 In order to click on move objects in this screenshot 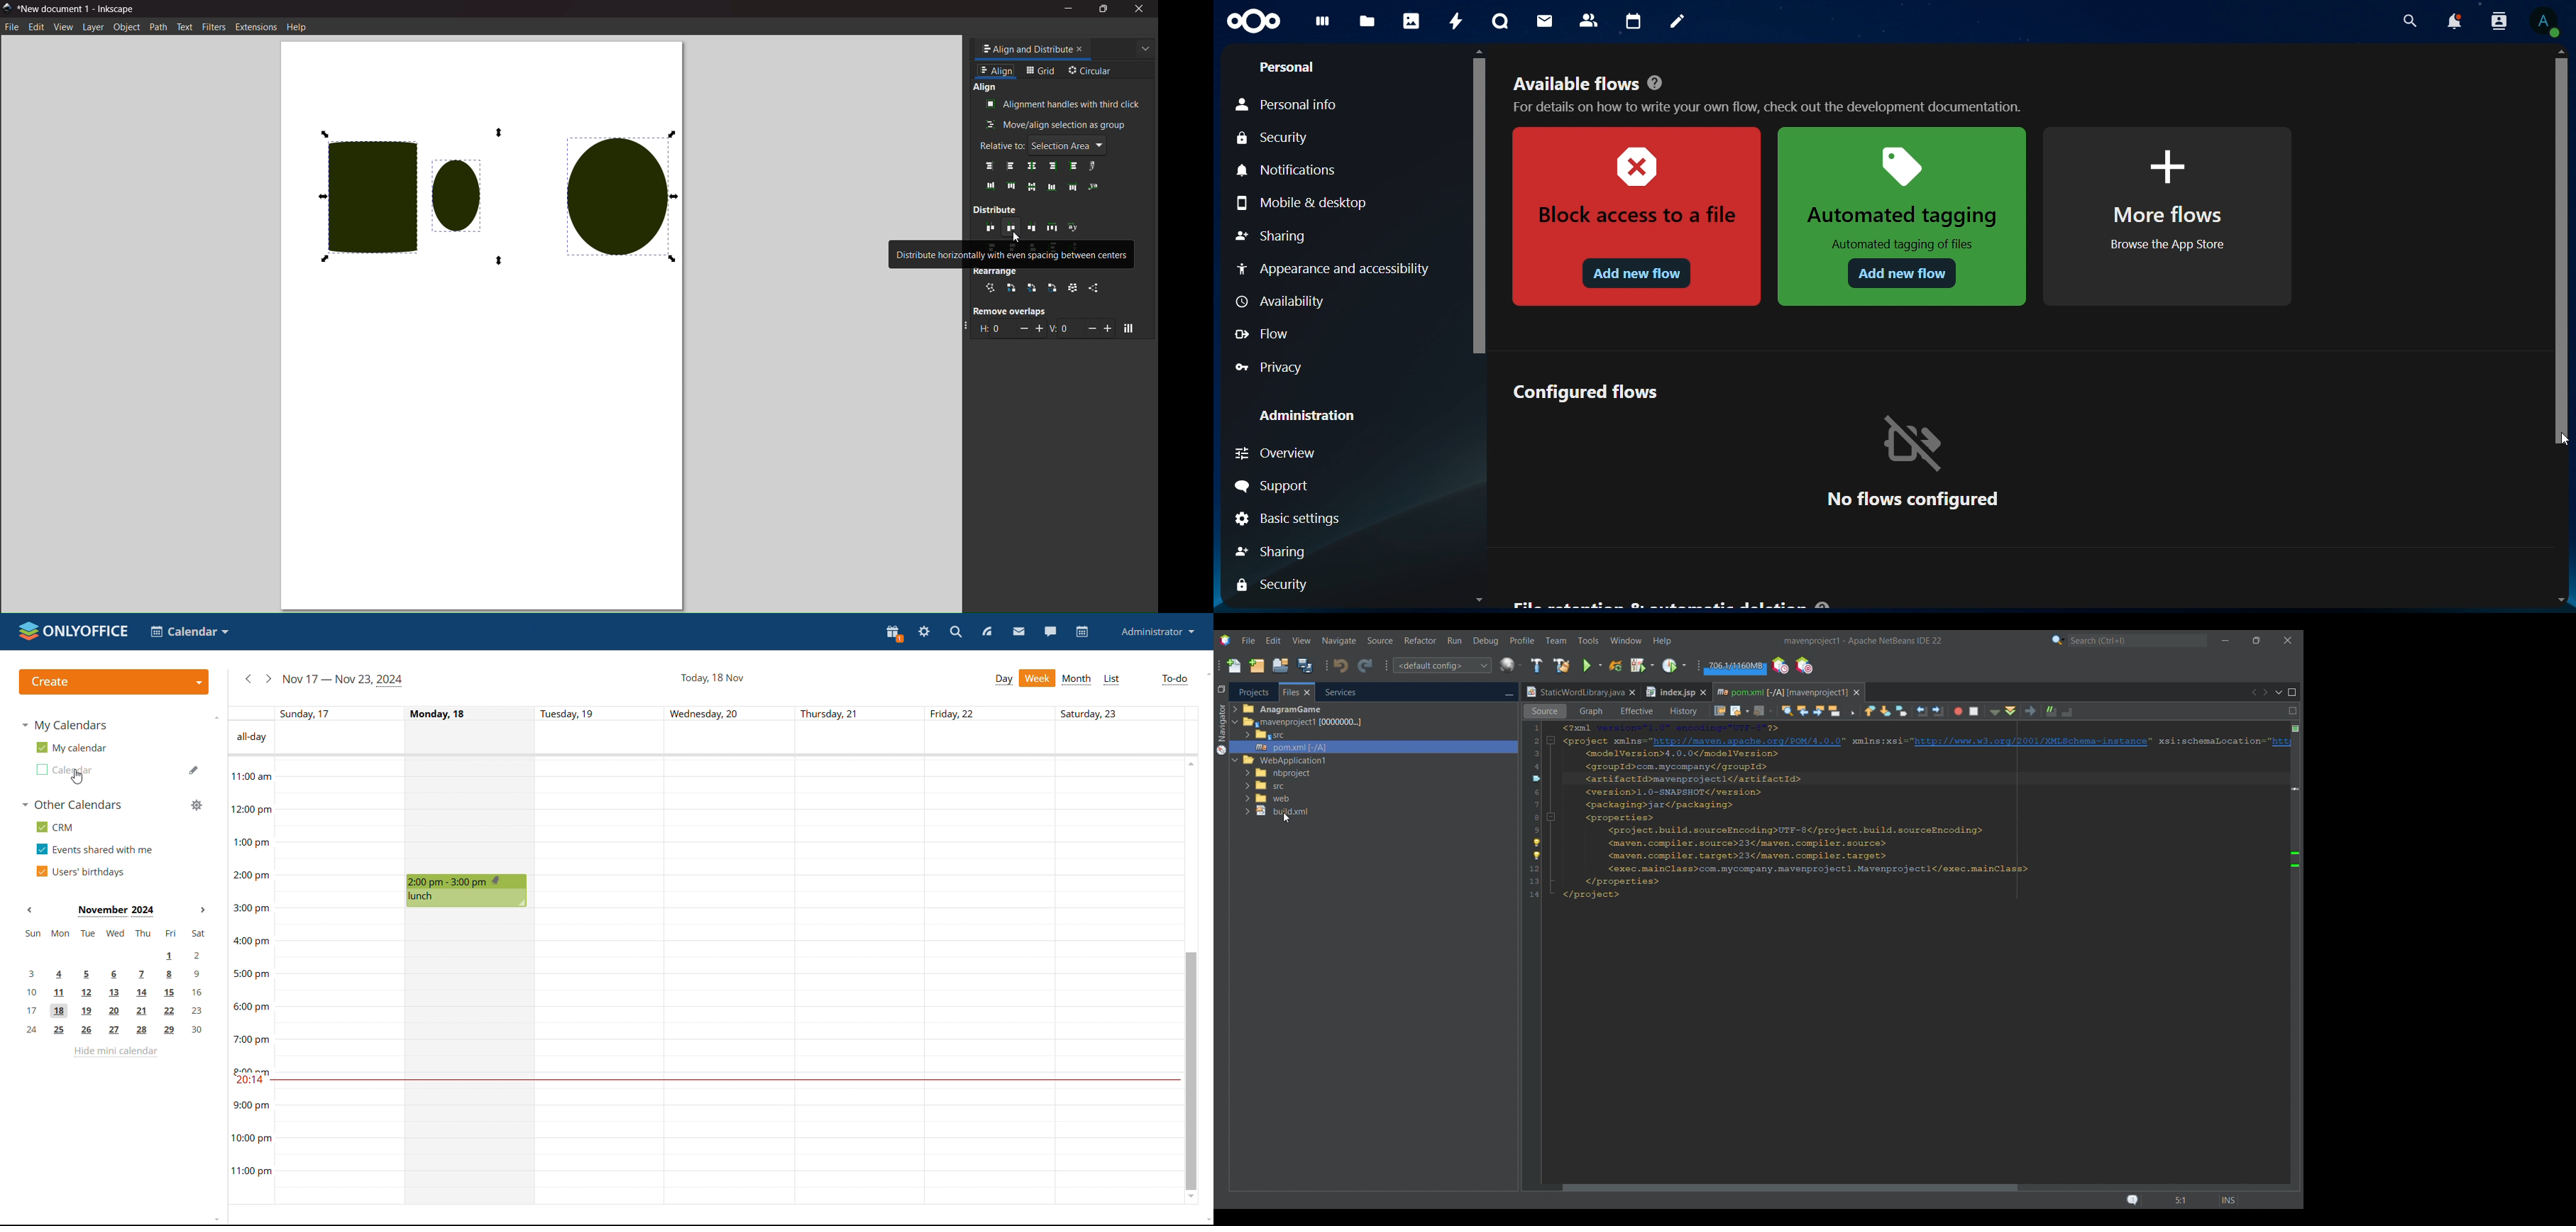, I will do `click(1131, 329)`.